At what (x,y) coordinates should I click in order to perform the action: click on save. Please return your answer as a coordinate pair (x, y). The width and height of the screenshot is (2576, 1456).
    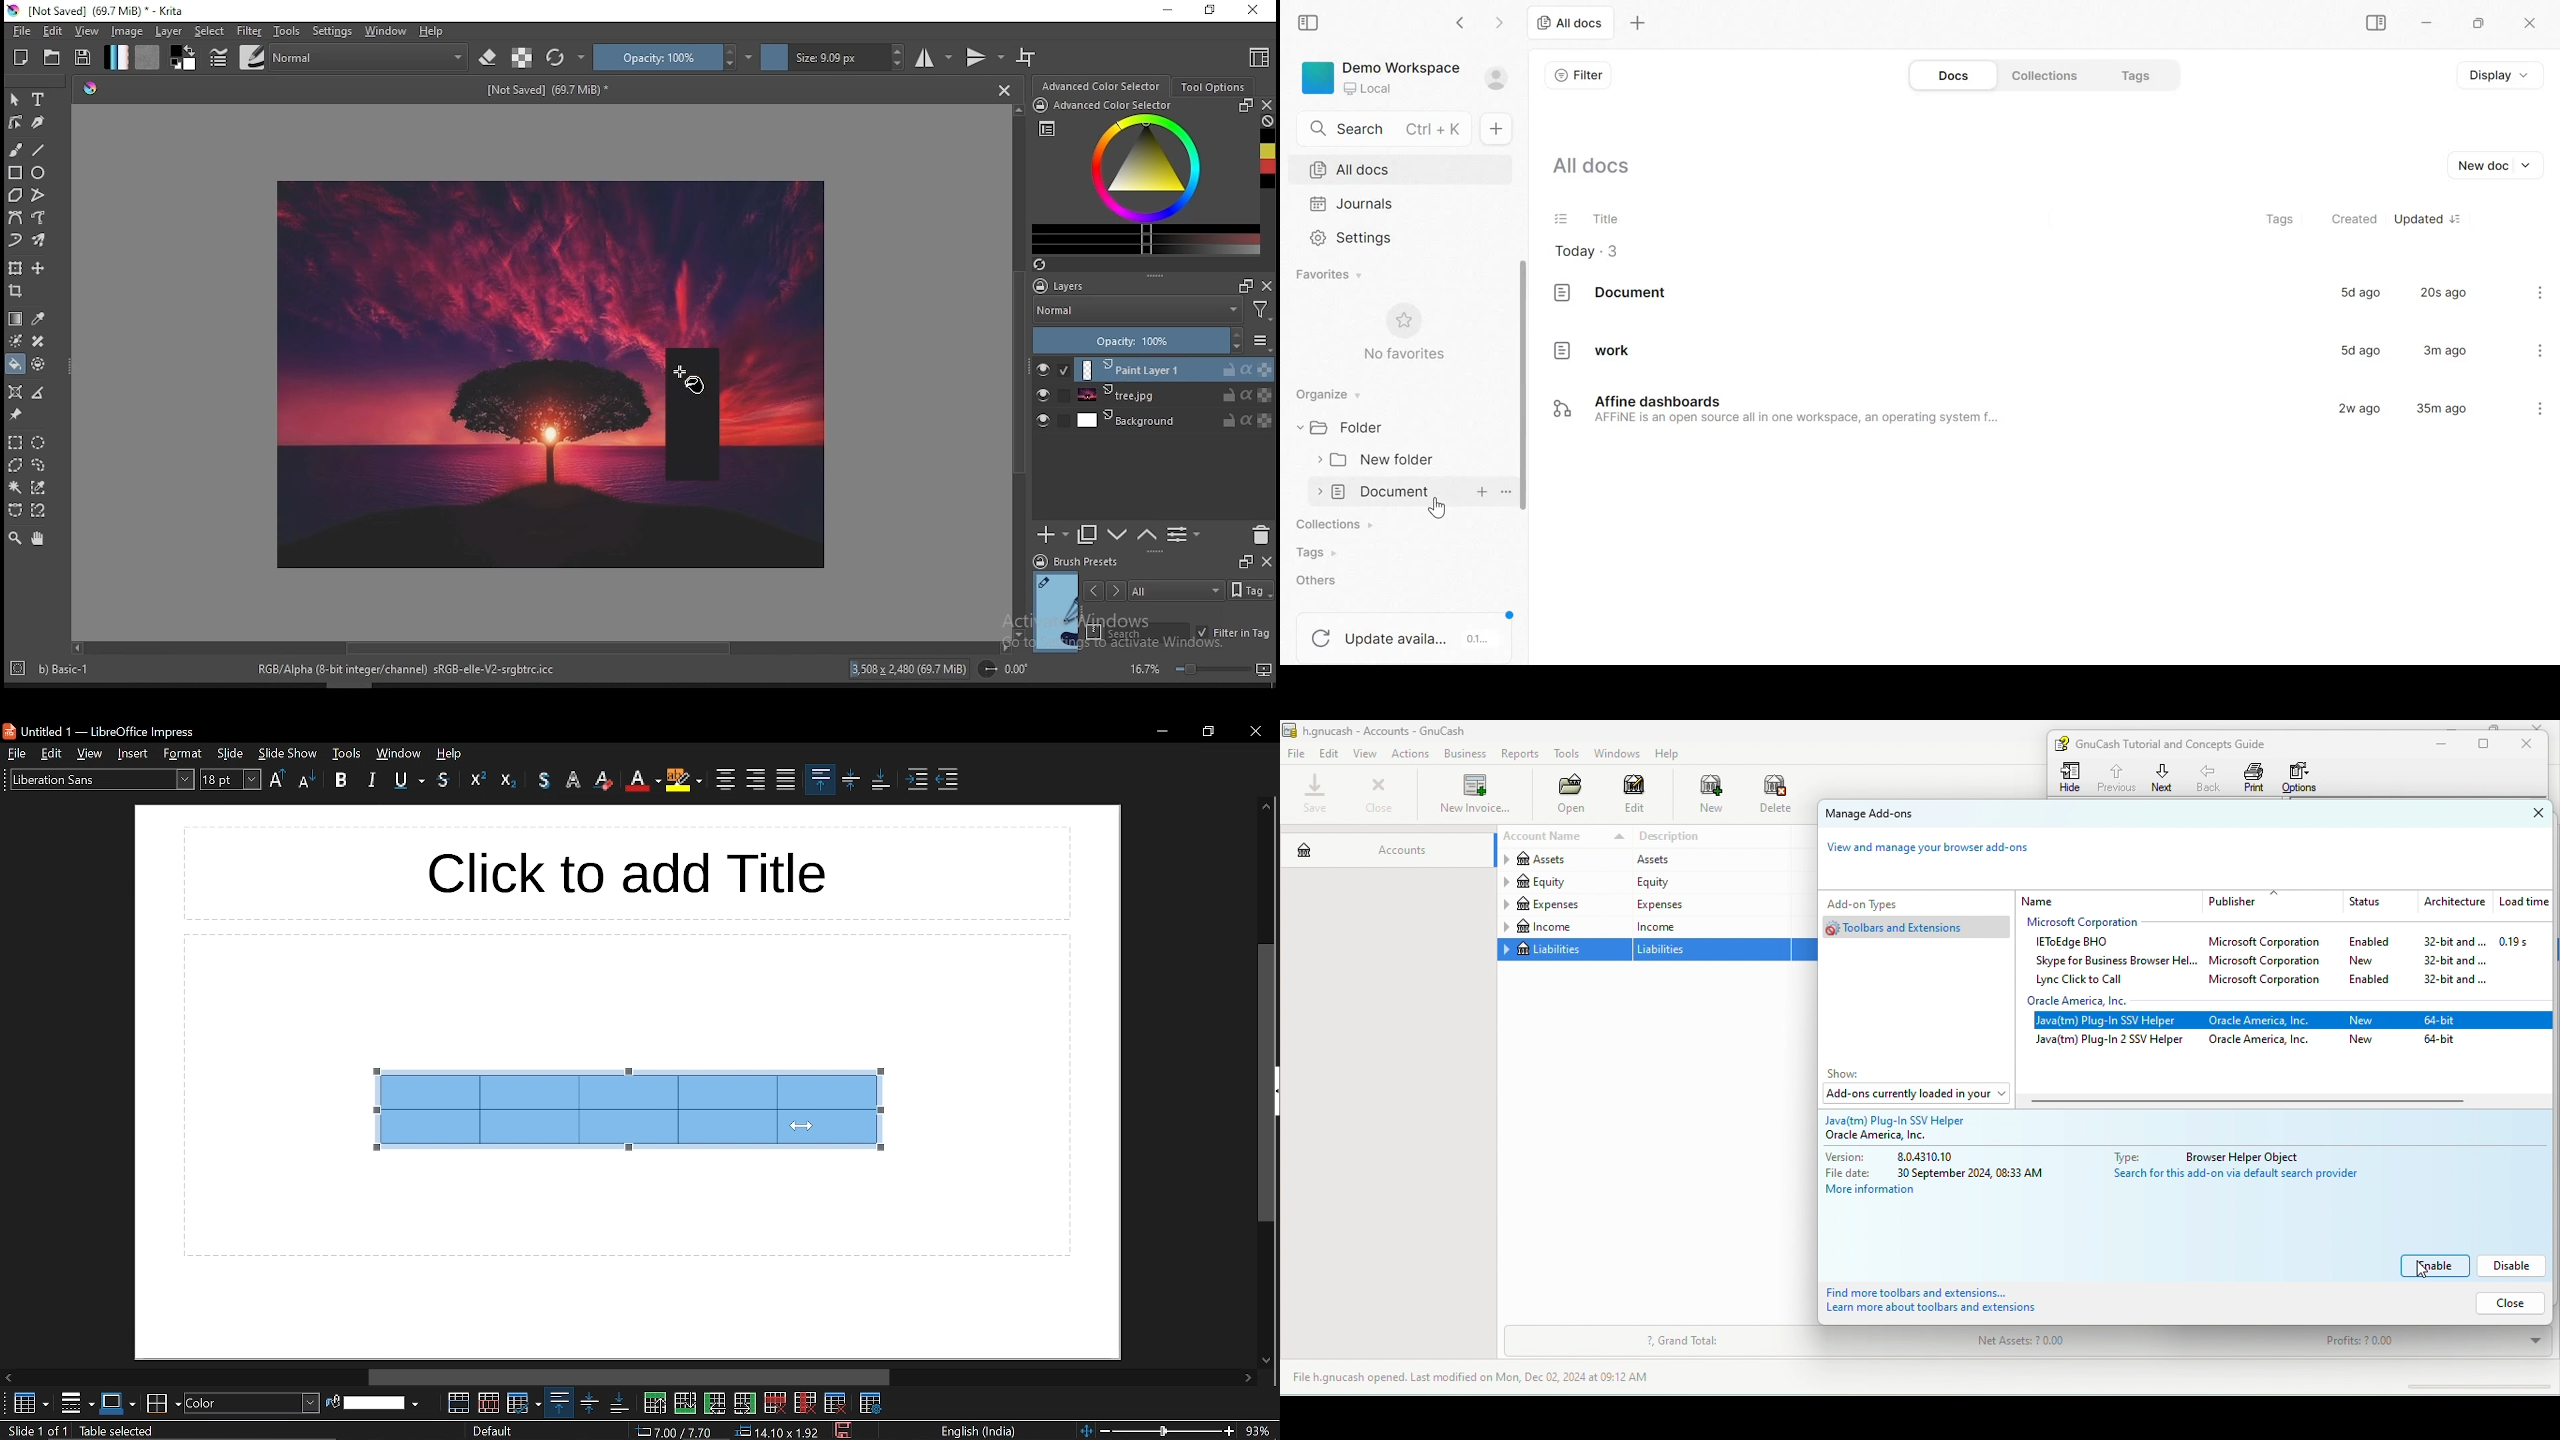
    Looking at the image, I should click on (842, 1429).